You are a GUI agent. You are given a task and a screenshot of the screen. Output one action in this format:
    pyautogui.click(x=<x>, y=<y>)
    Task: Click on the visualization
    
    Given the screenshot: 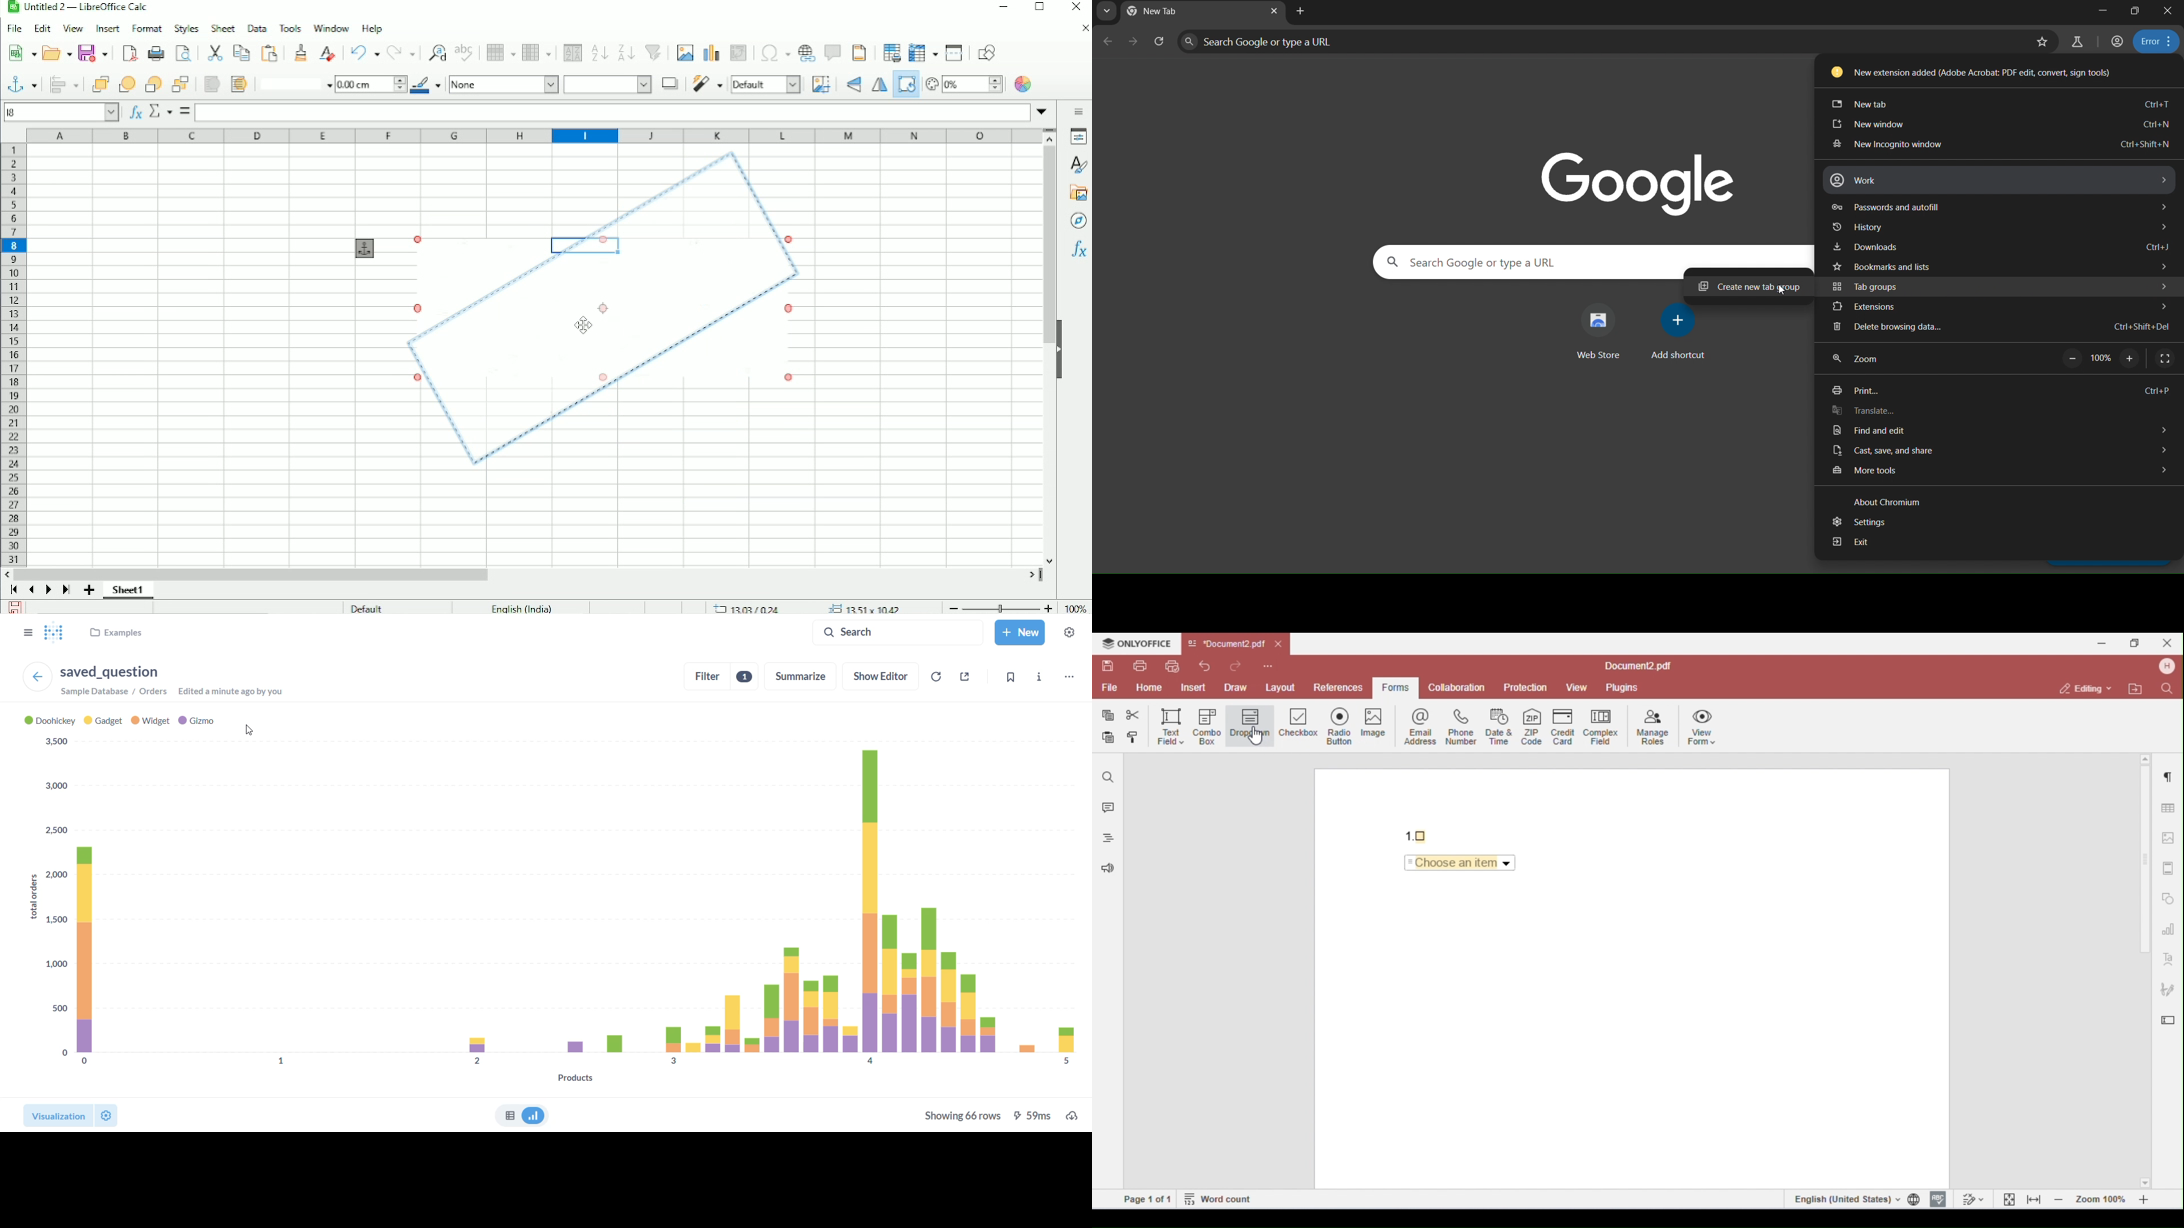 What is the action you would take?
    pyautogui.click(x=74, y=1116)
    